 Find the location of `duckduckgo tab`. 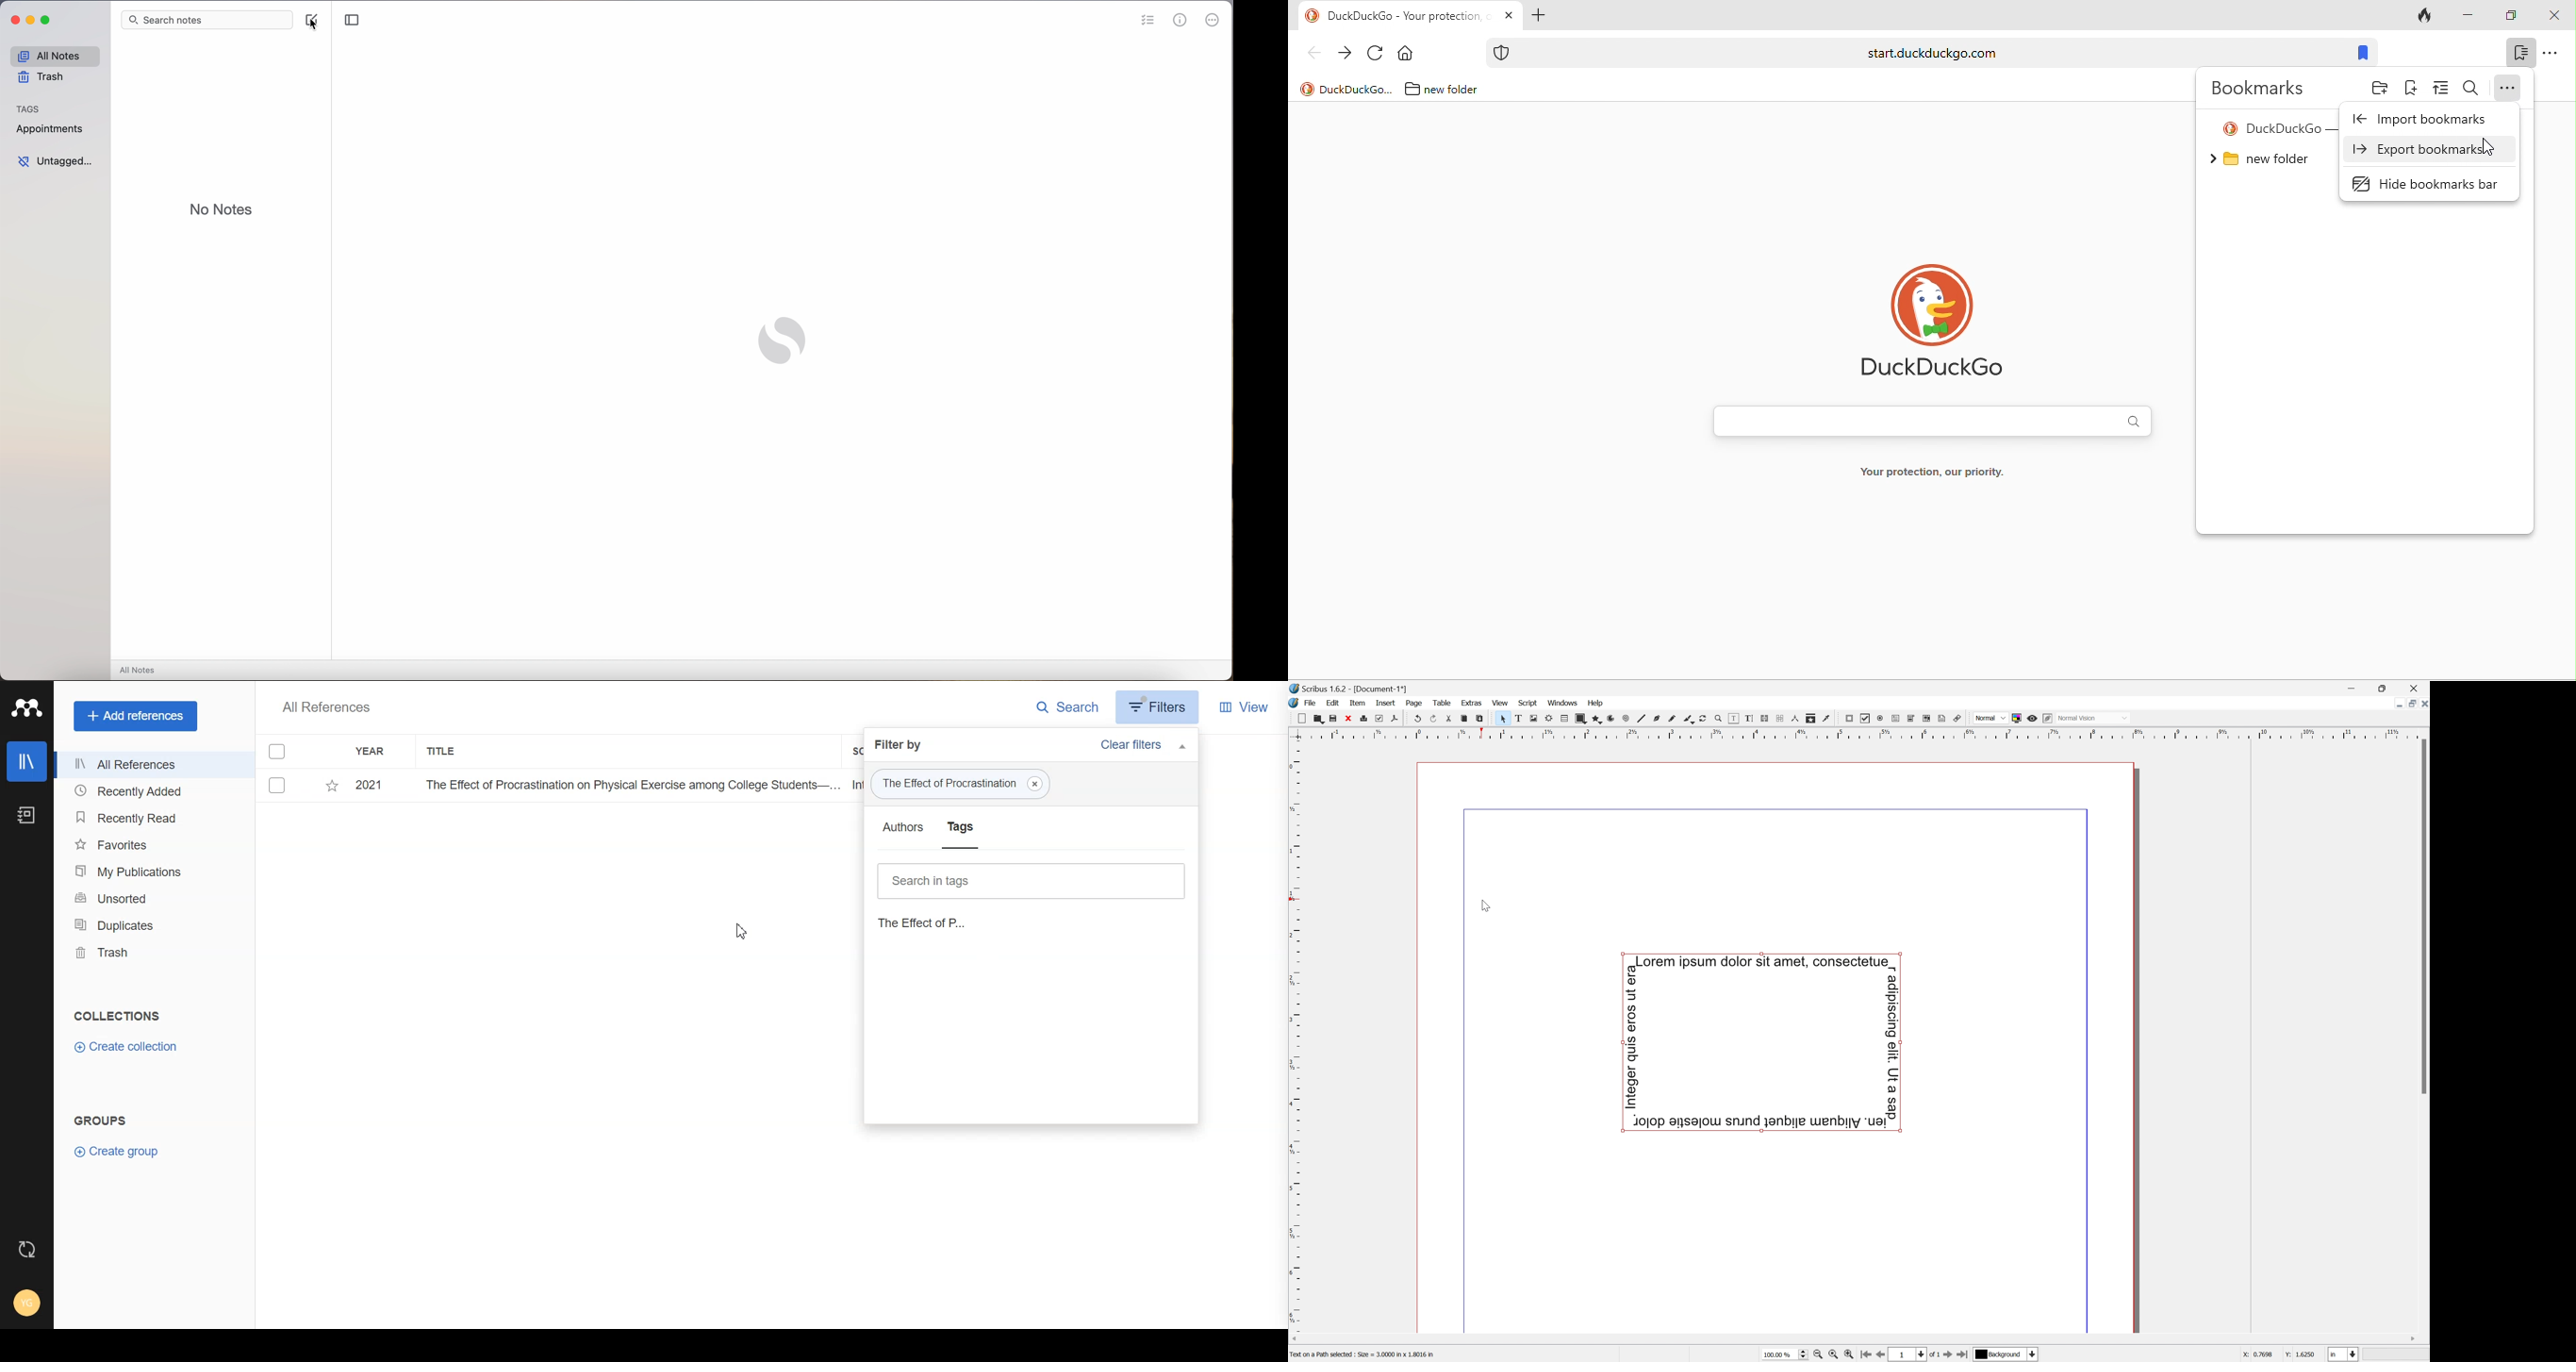

duckduckgo tab is located at coordinates (1395, 17).